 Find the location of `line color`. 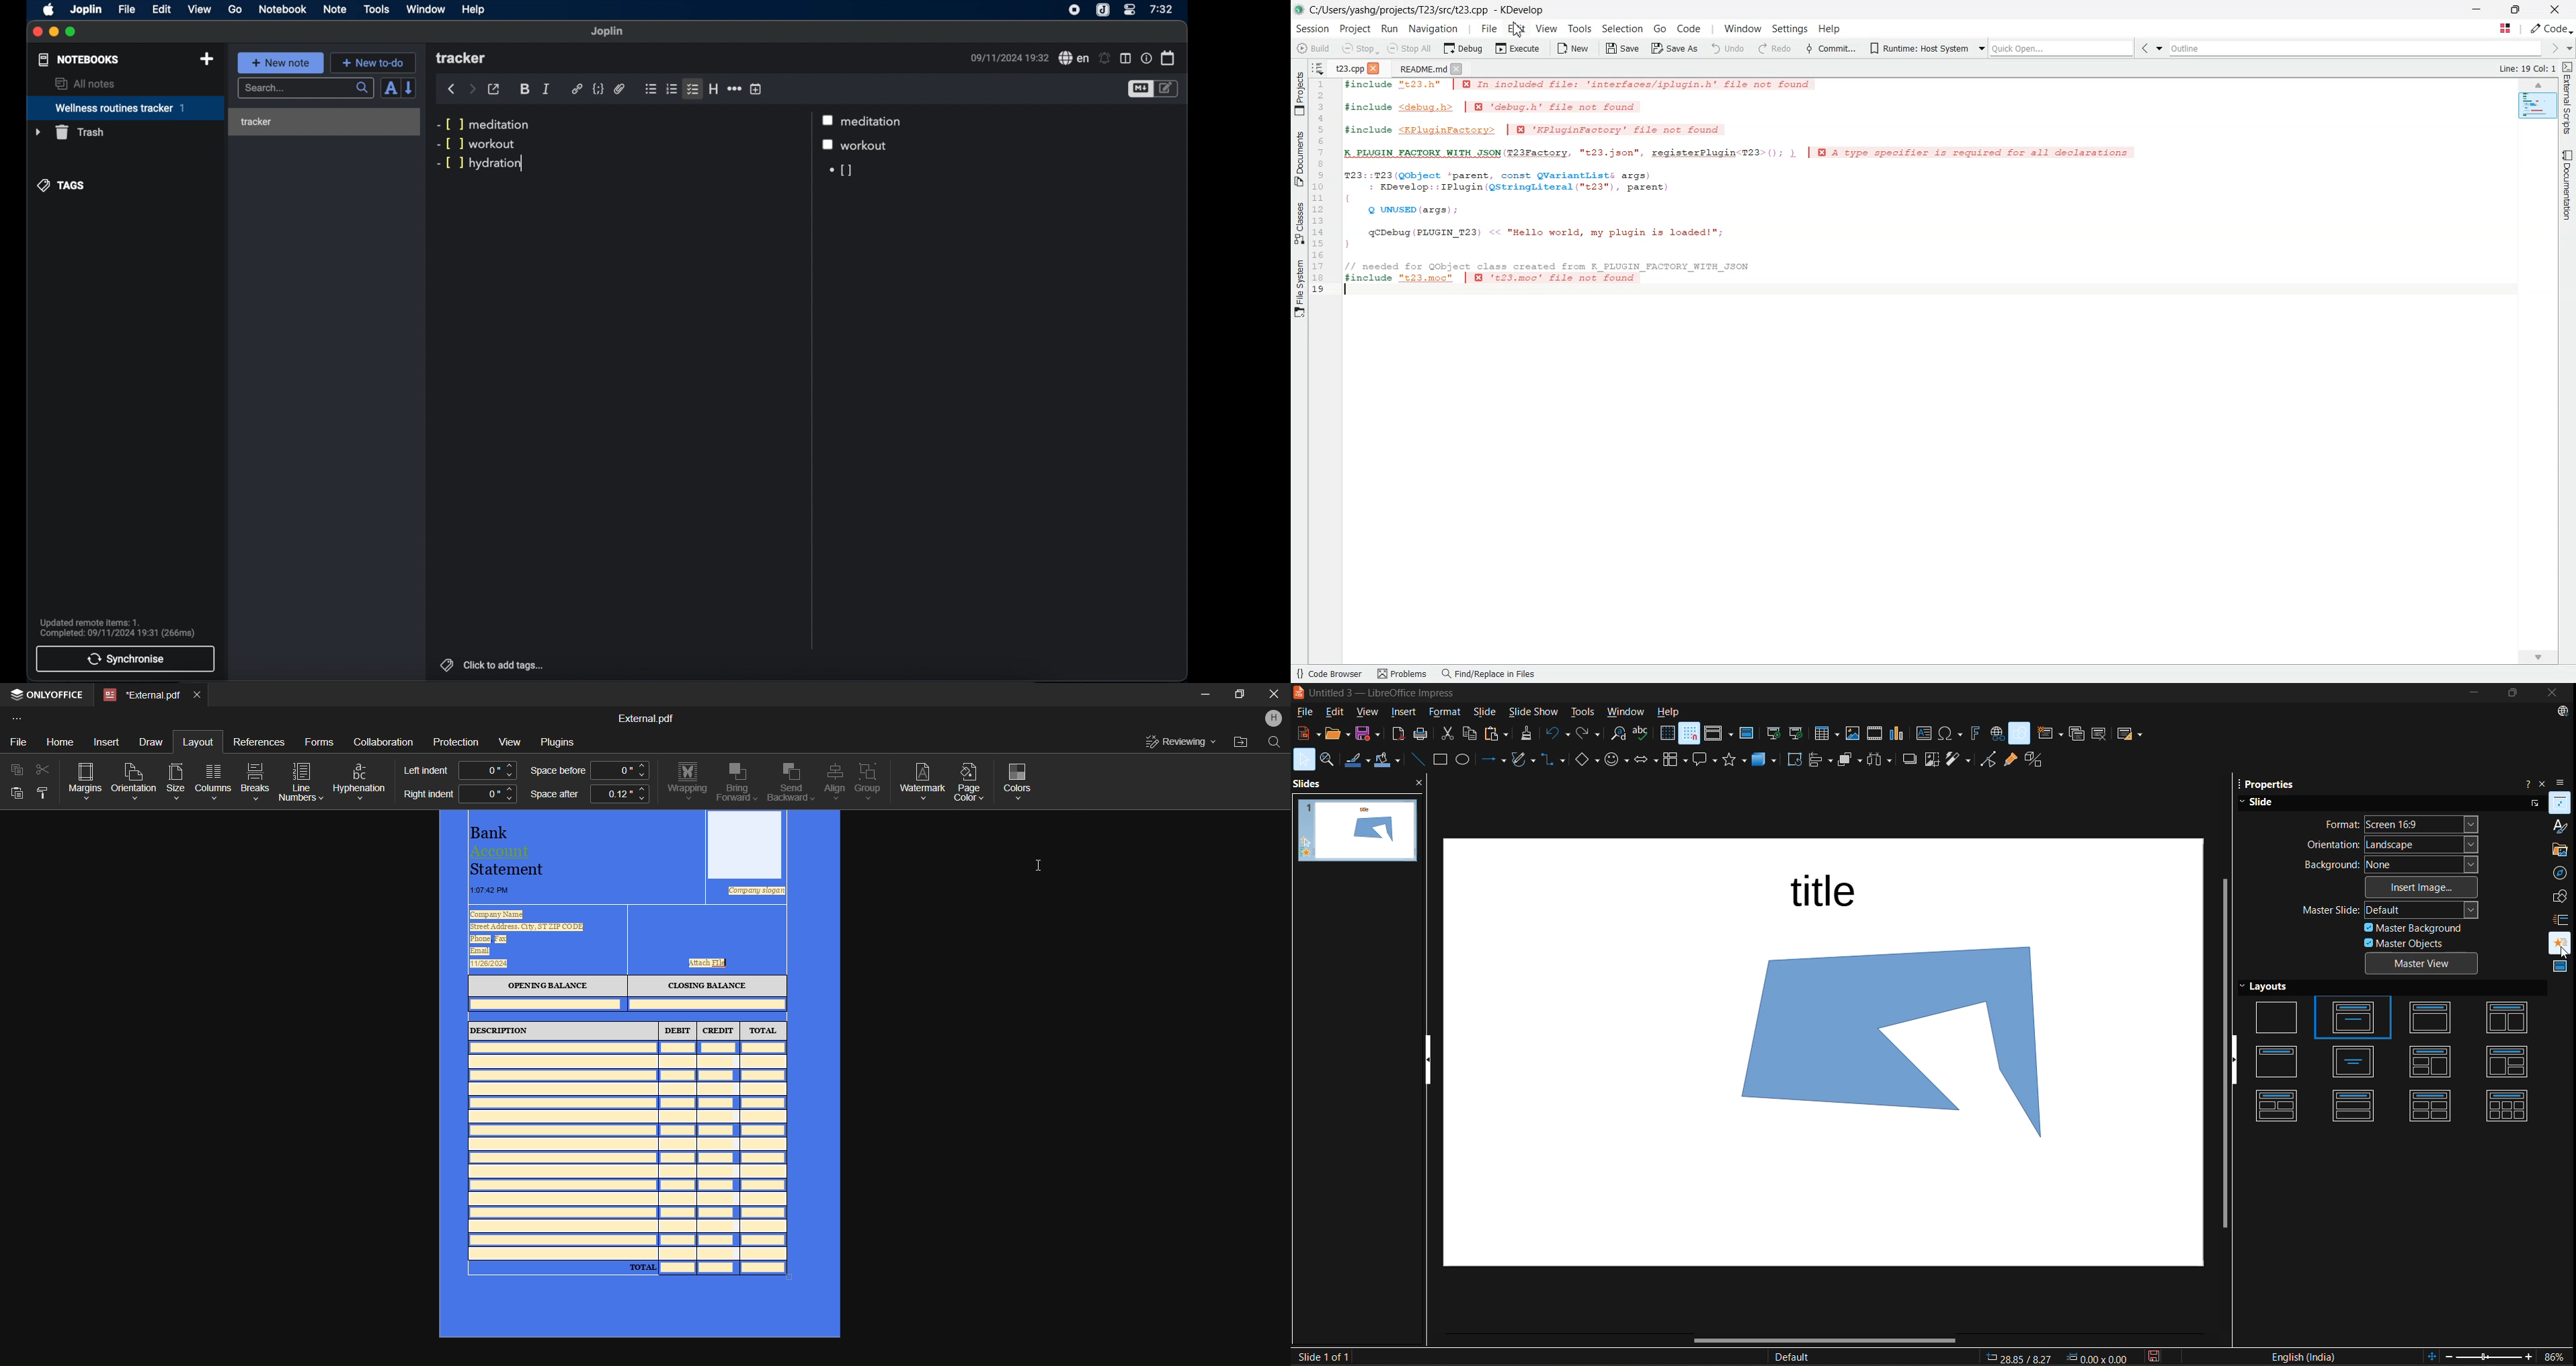

line color is located at coordinates (1359, 761).